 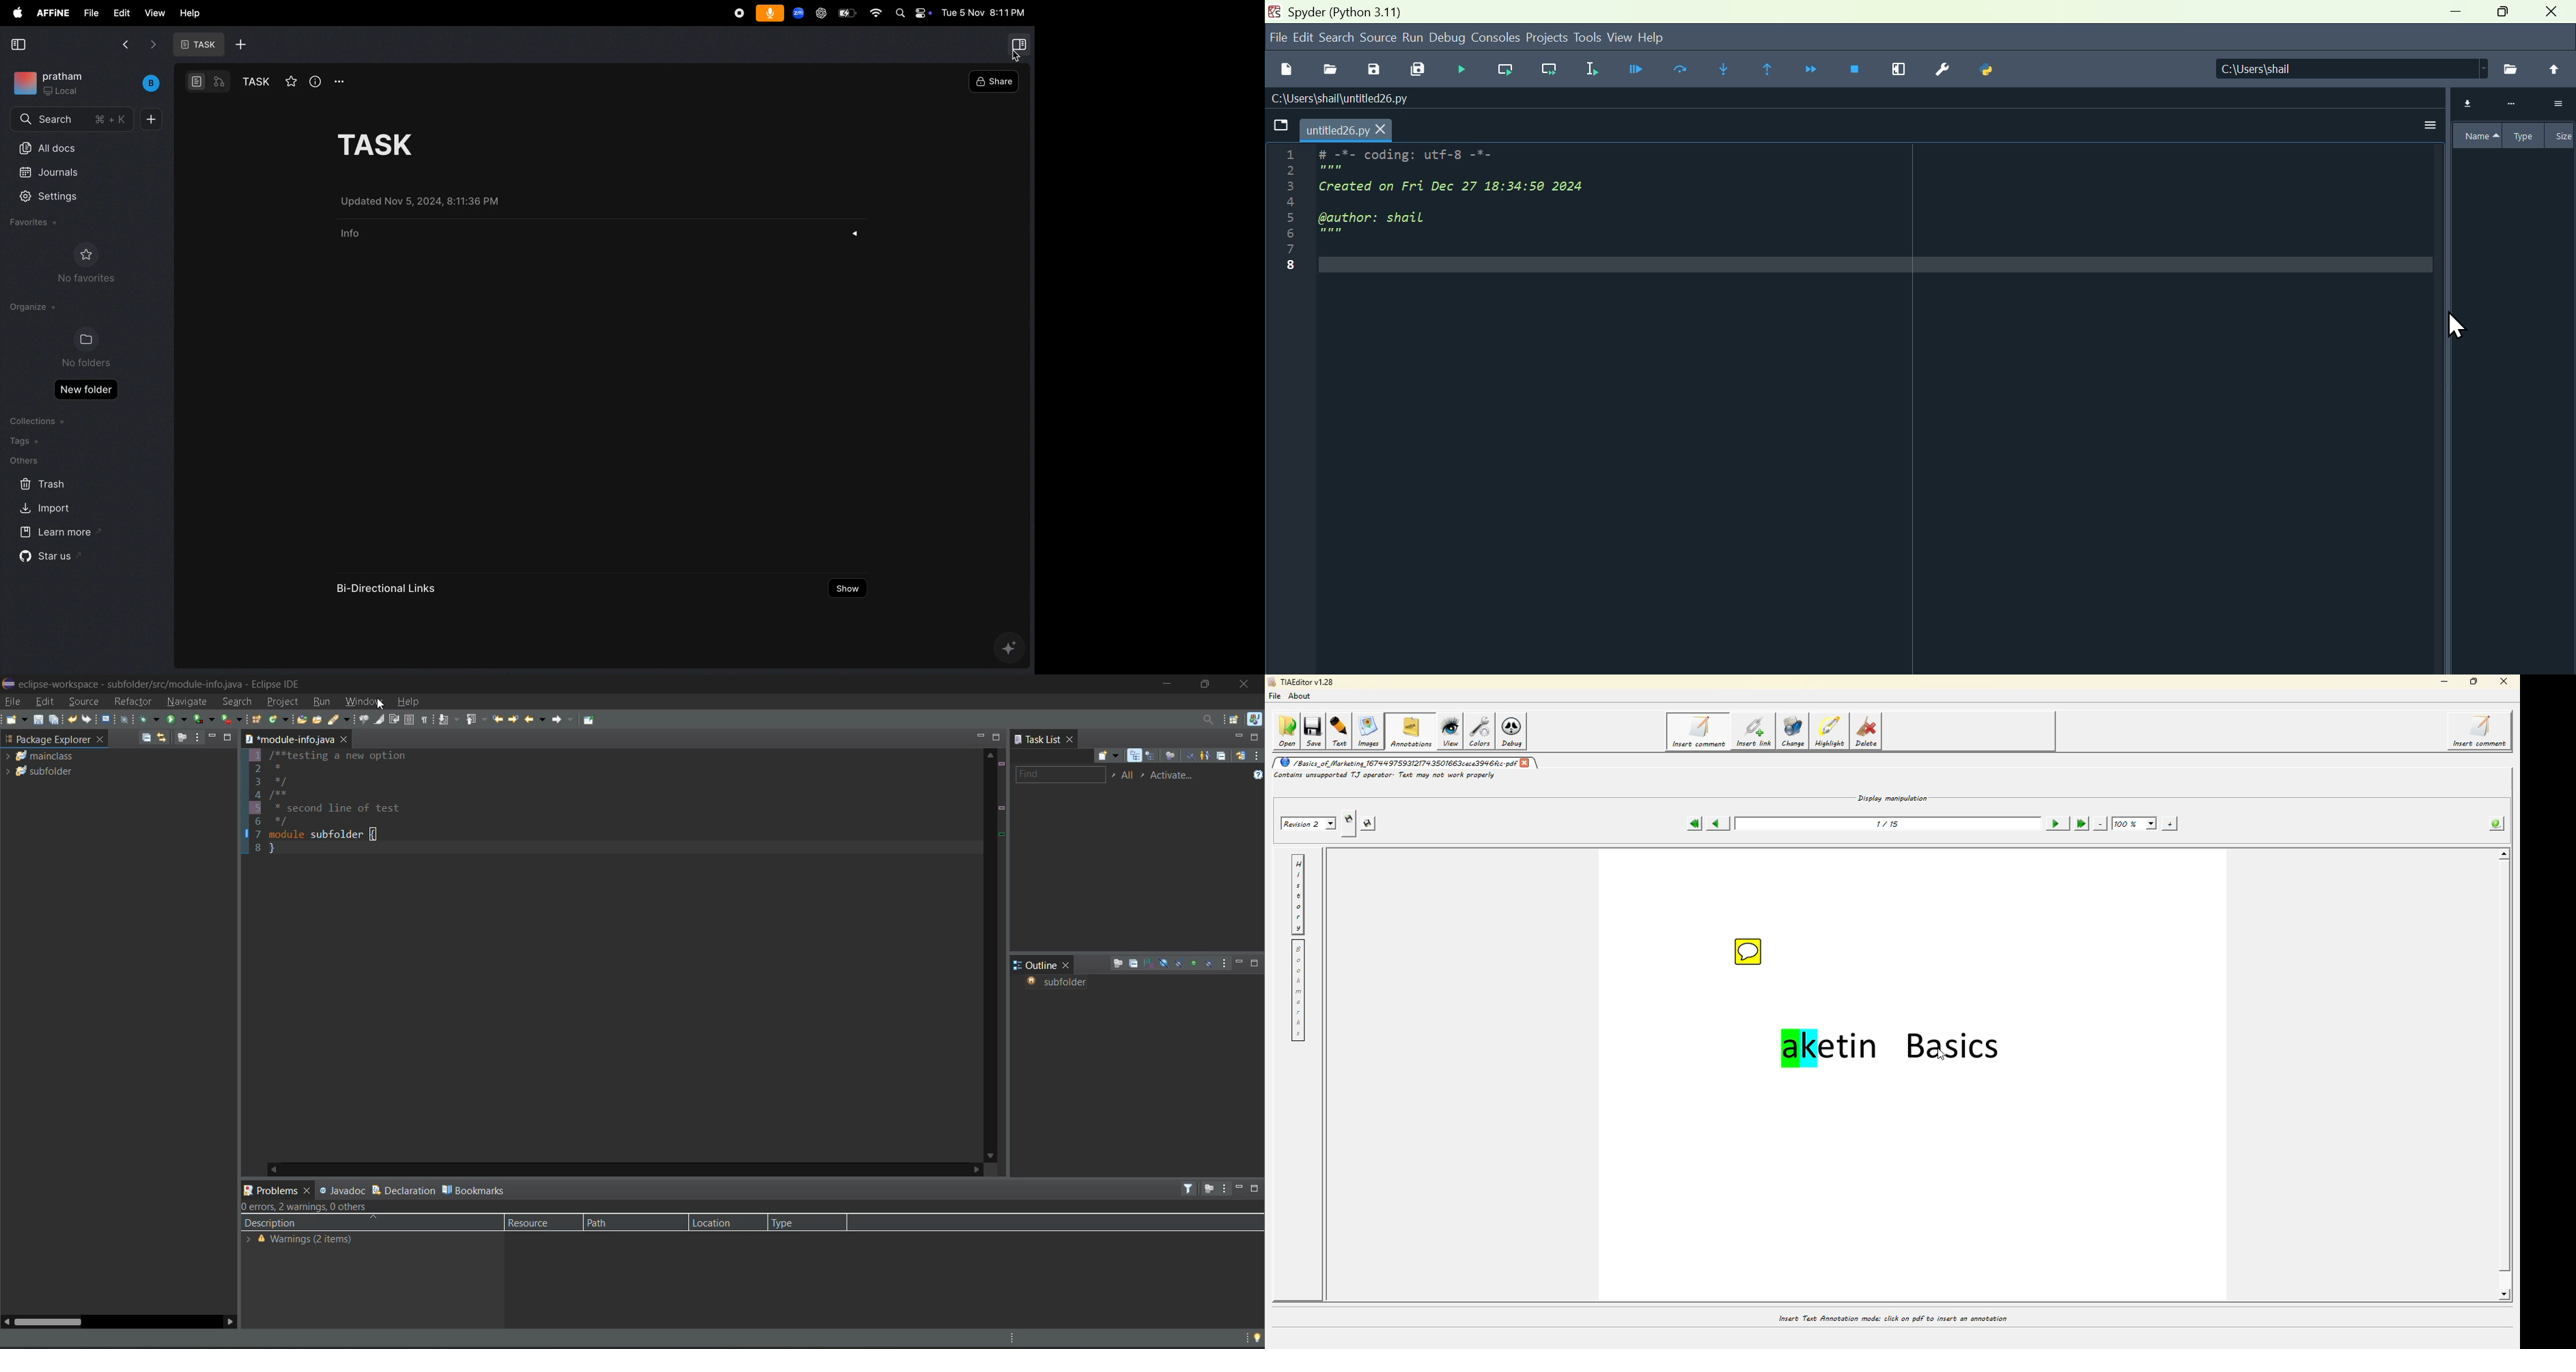 What do you see at coordinates (1236, 721) in the screenshot?
I see `open perspective` at bounding box center [1236, 721].